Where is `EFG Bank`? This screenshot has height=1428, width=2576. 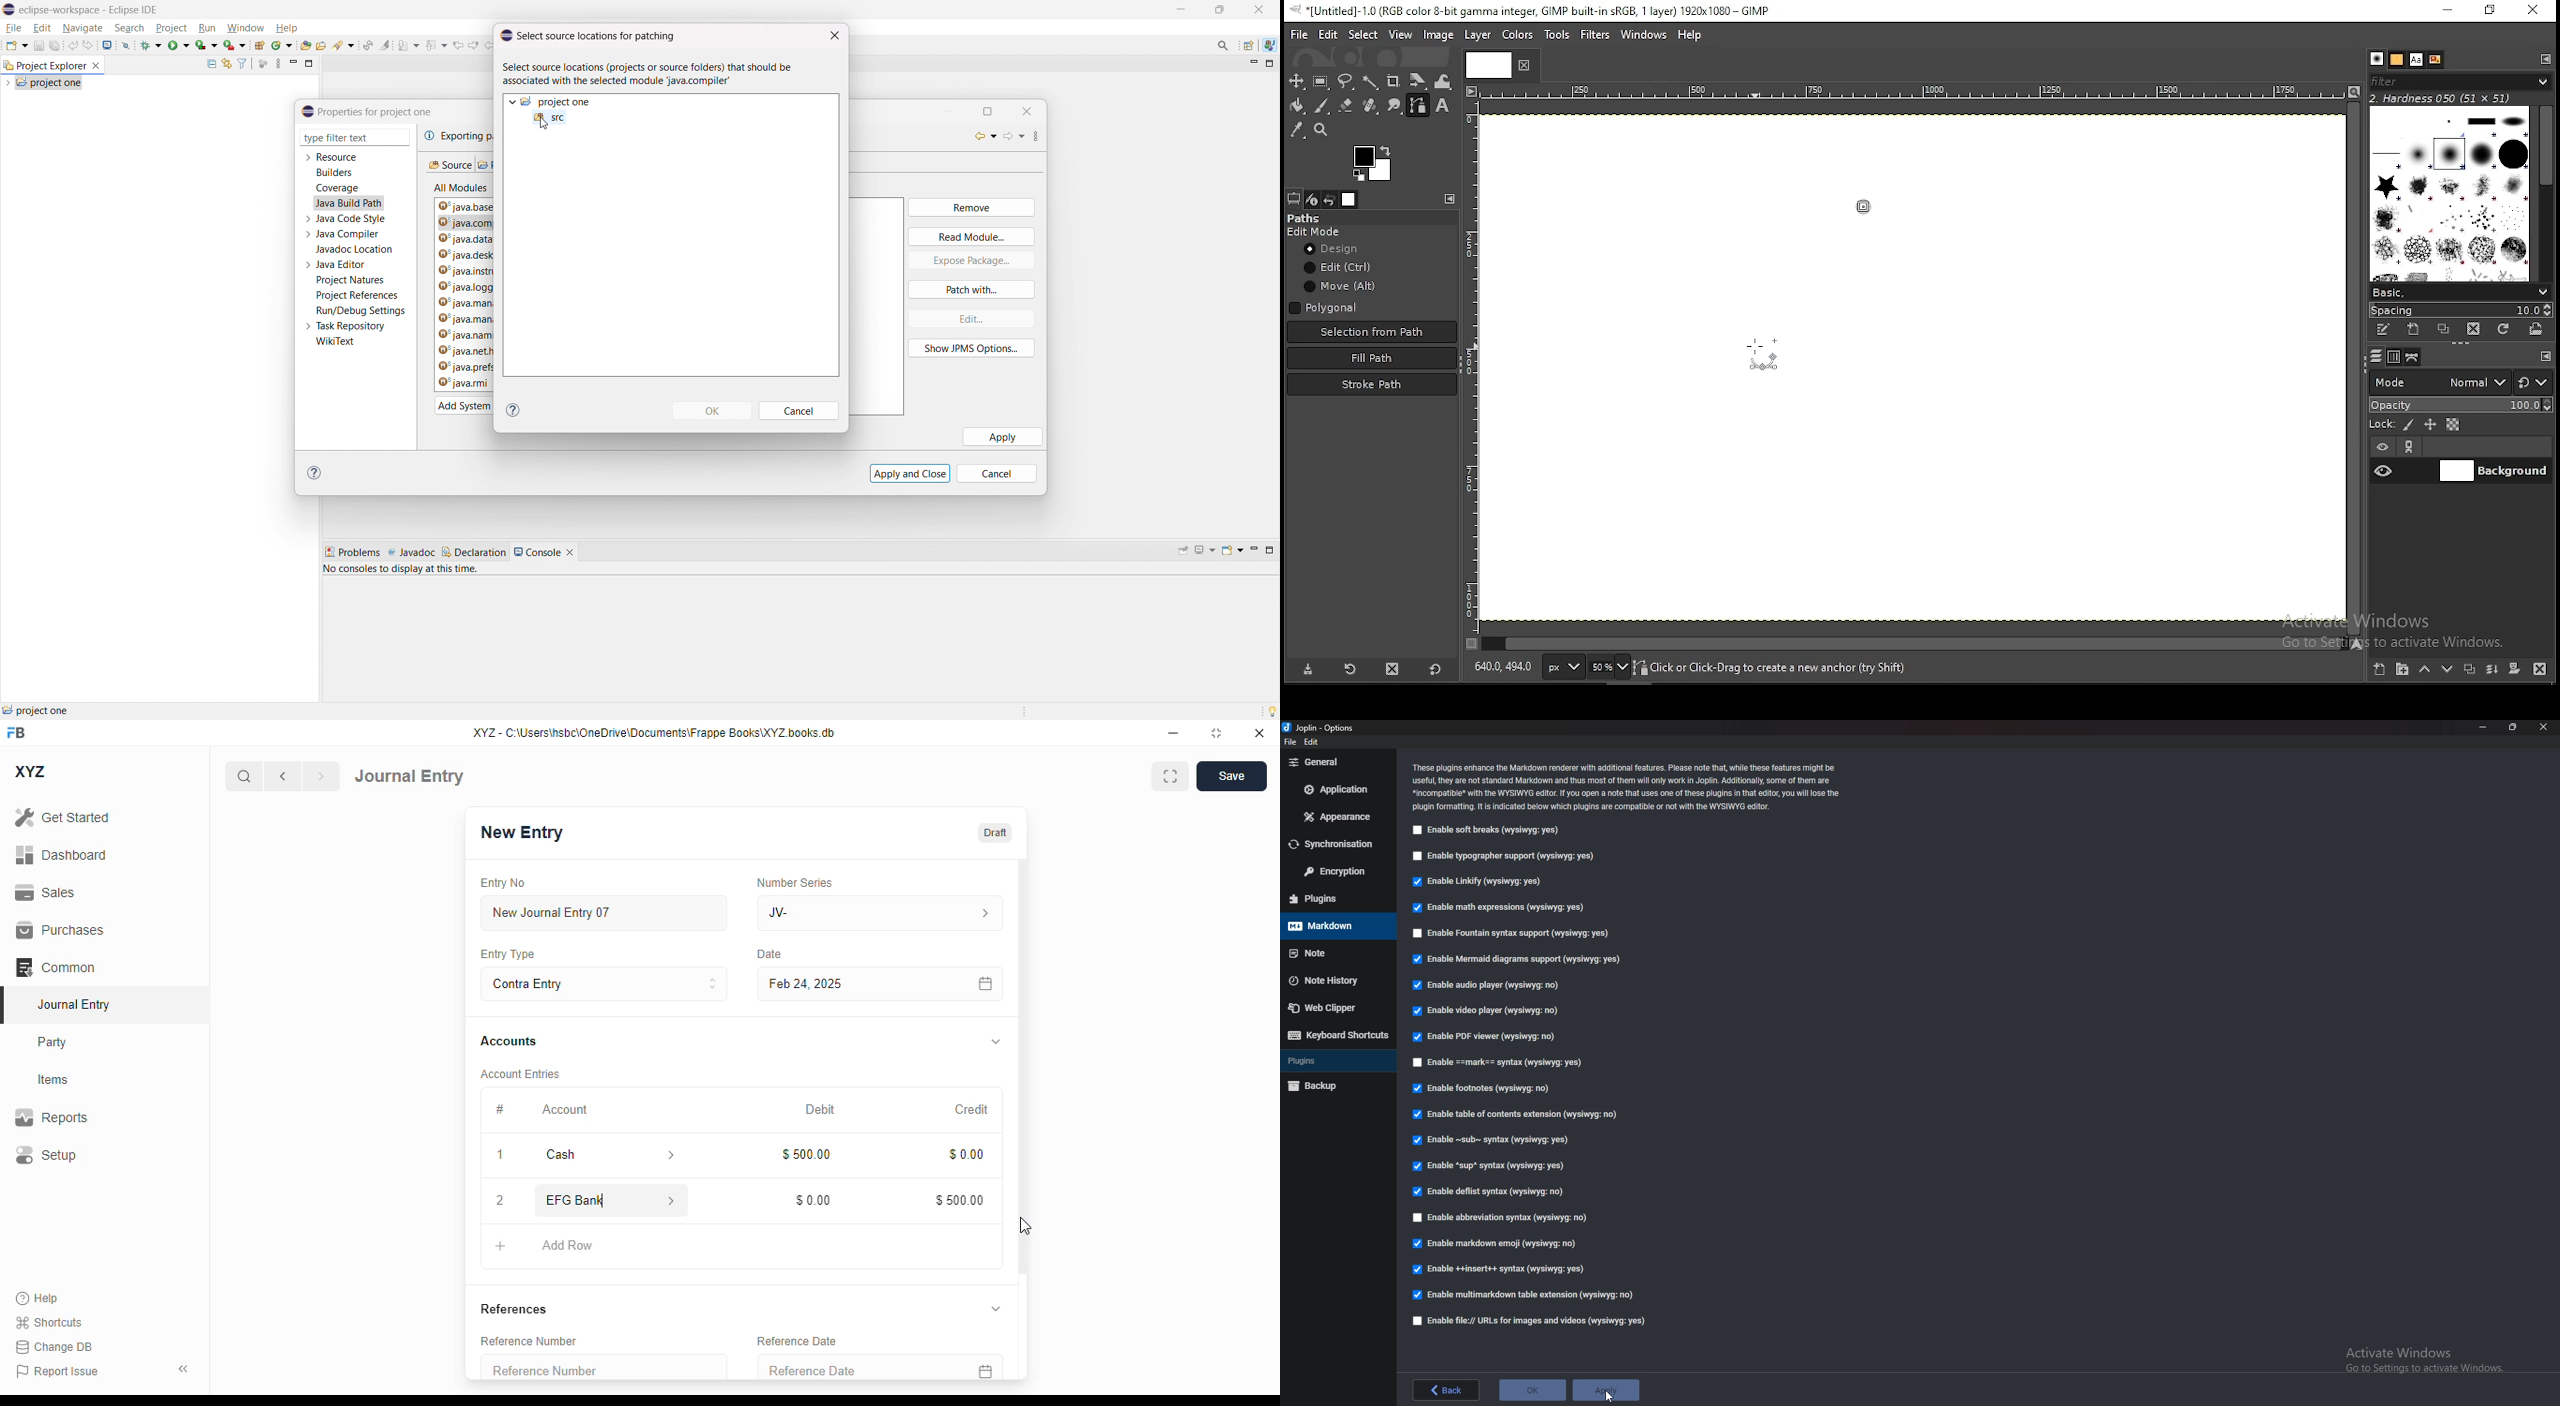
EFG Bank is located at coordinates (584, 1200).